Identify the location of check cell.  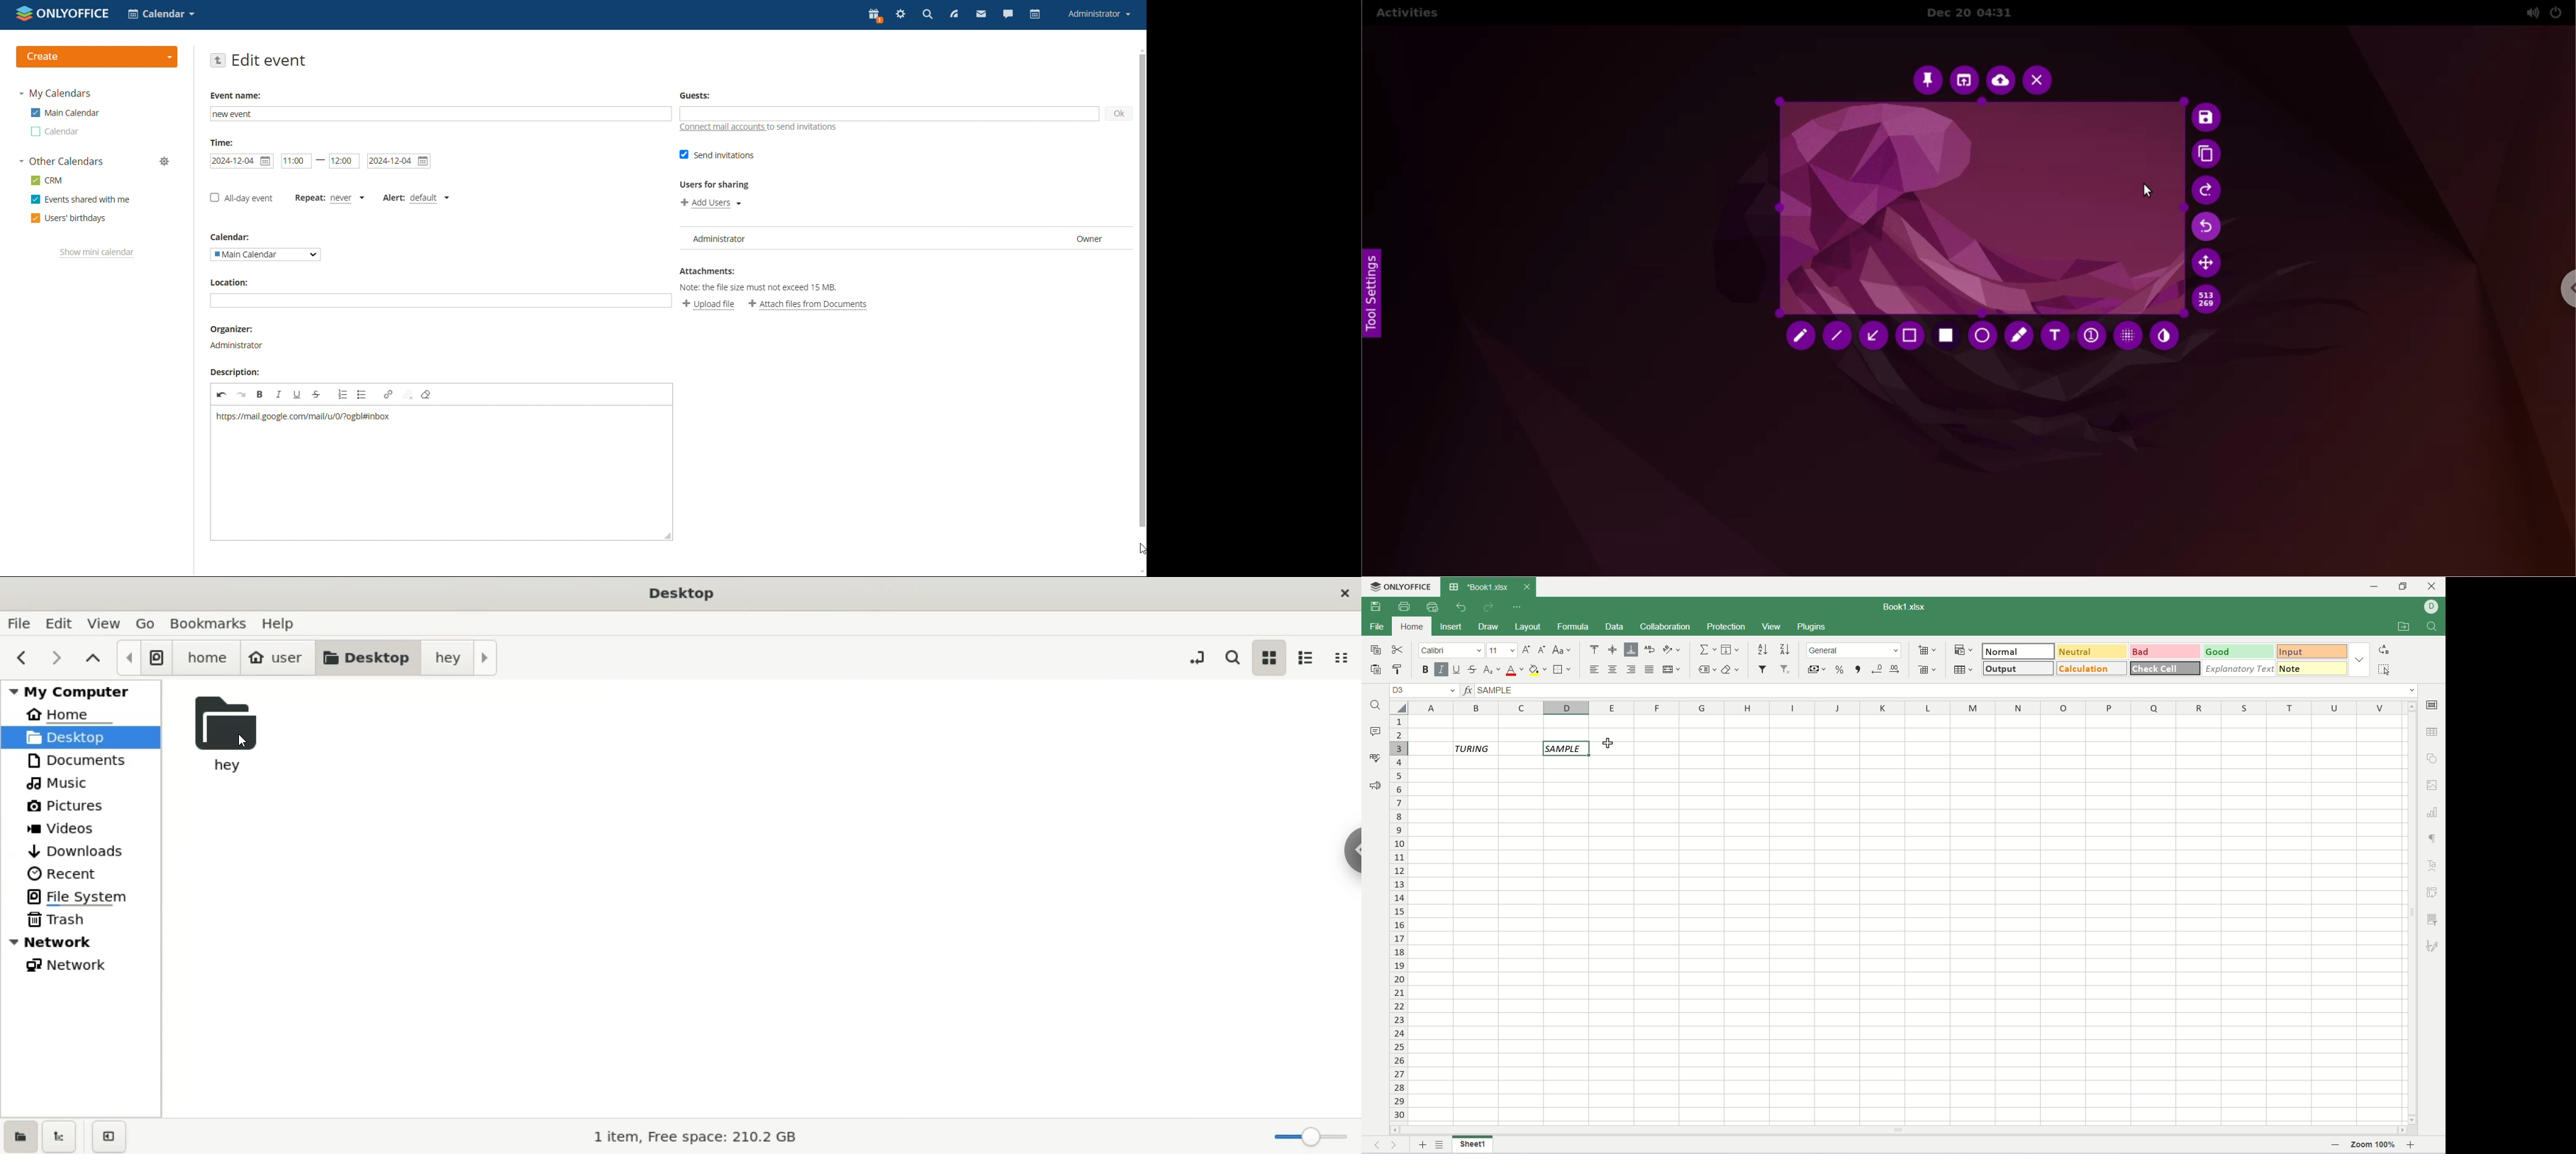
(2166, 667).